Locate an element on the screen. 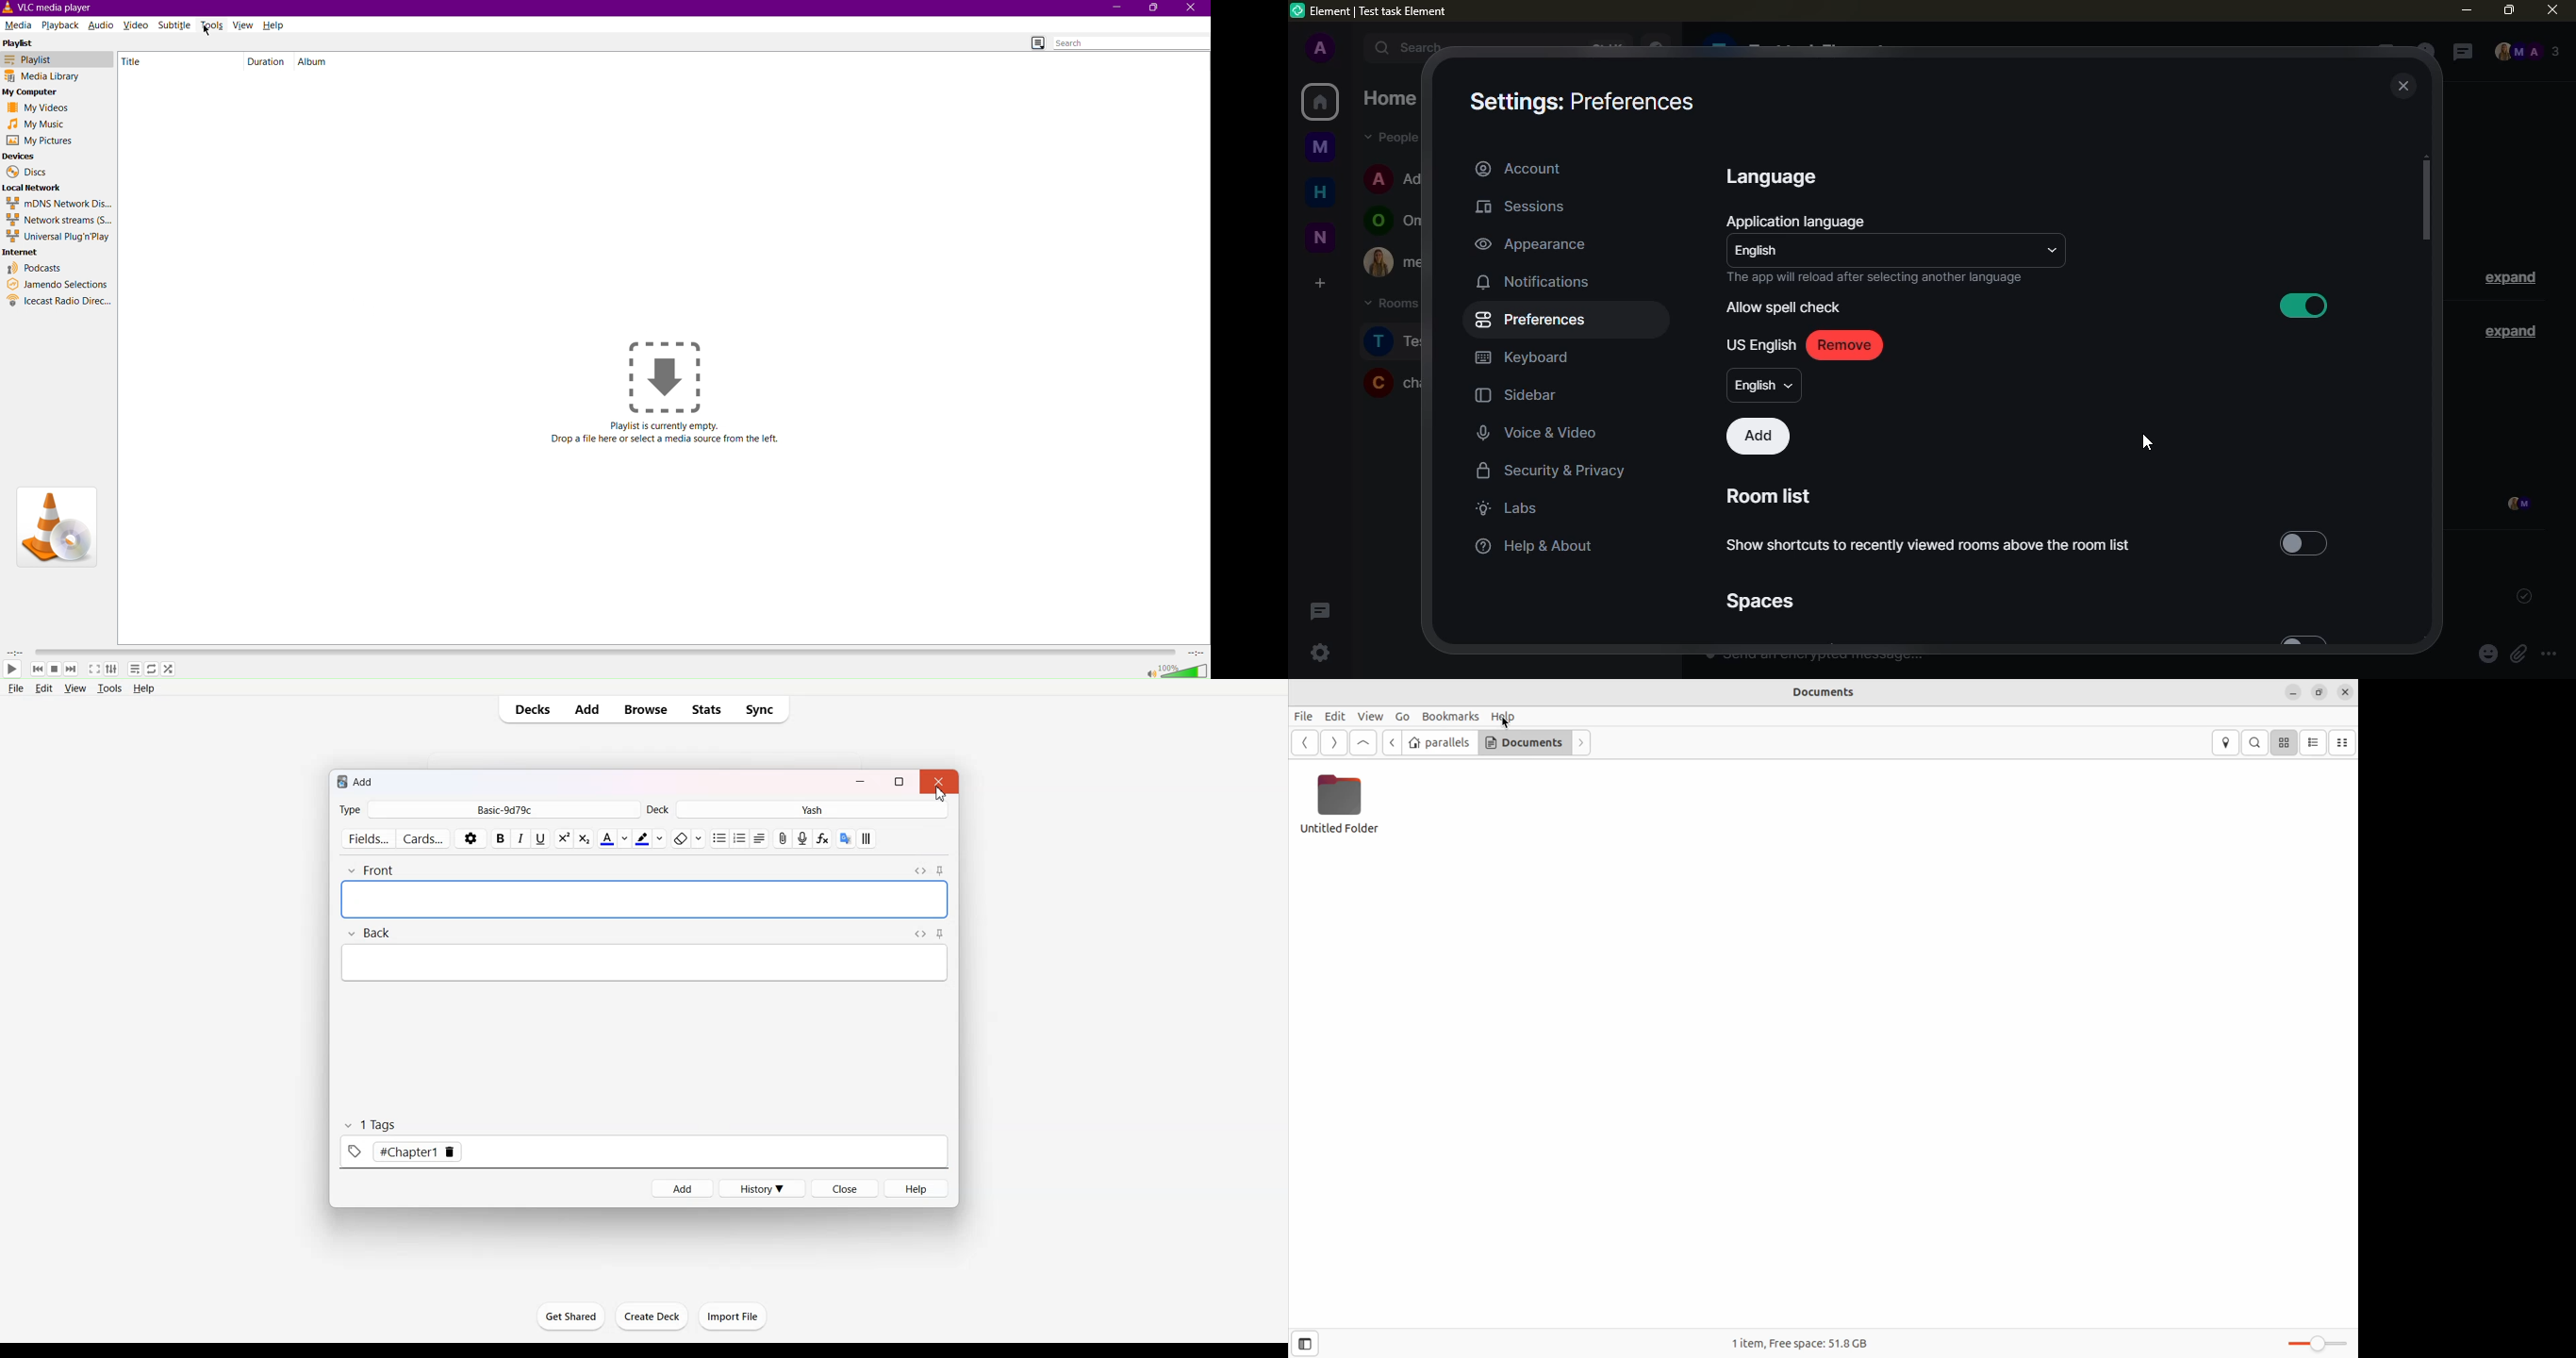  Close is located at coordinates (1195, 9).